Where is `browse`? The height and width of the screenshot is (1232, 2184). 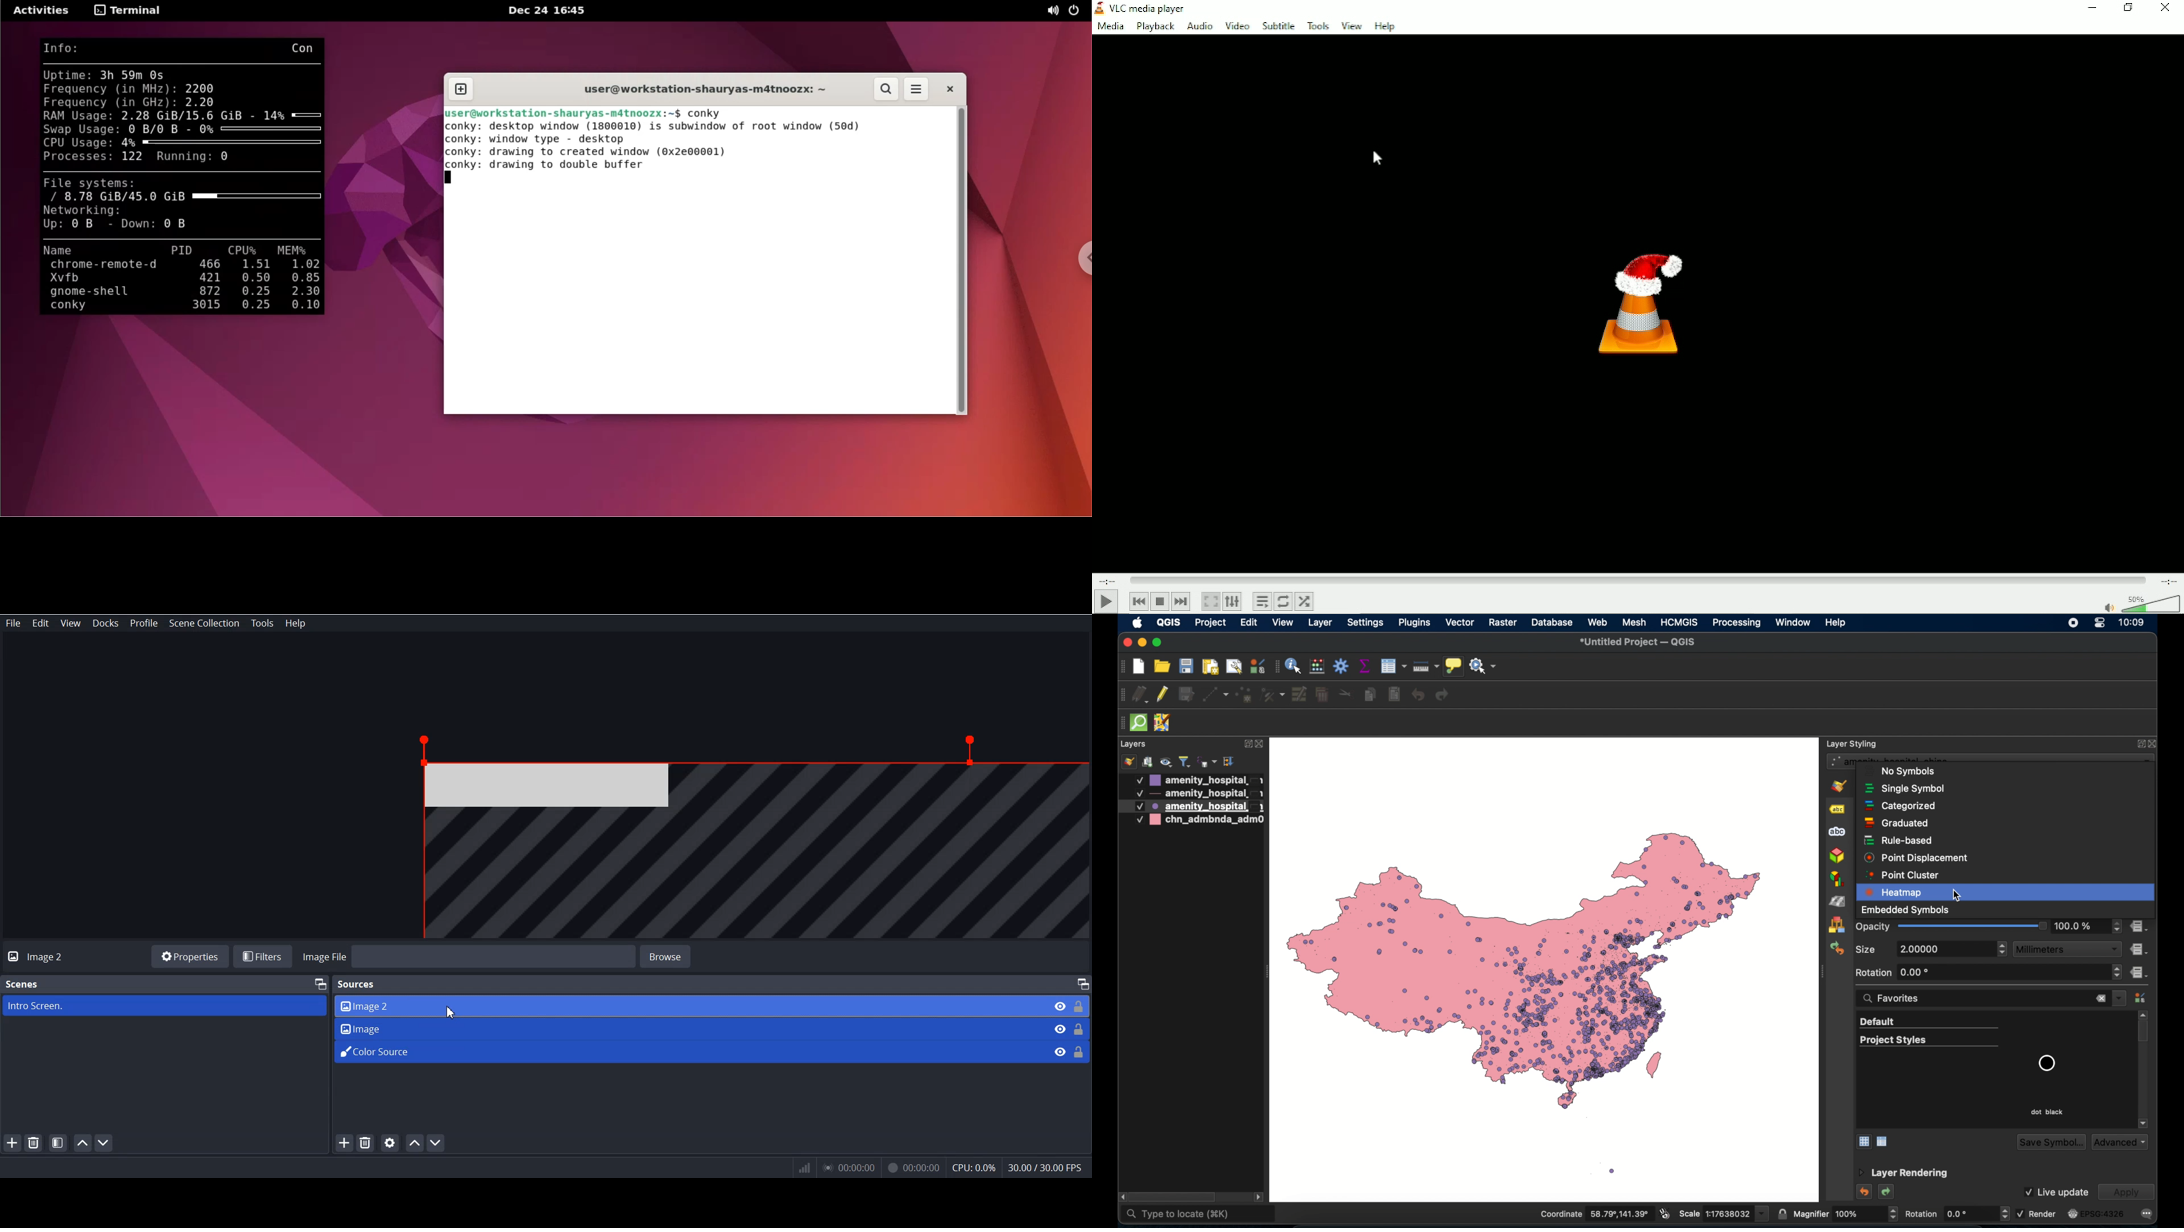
browse is located at coordinates (675, 955).